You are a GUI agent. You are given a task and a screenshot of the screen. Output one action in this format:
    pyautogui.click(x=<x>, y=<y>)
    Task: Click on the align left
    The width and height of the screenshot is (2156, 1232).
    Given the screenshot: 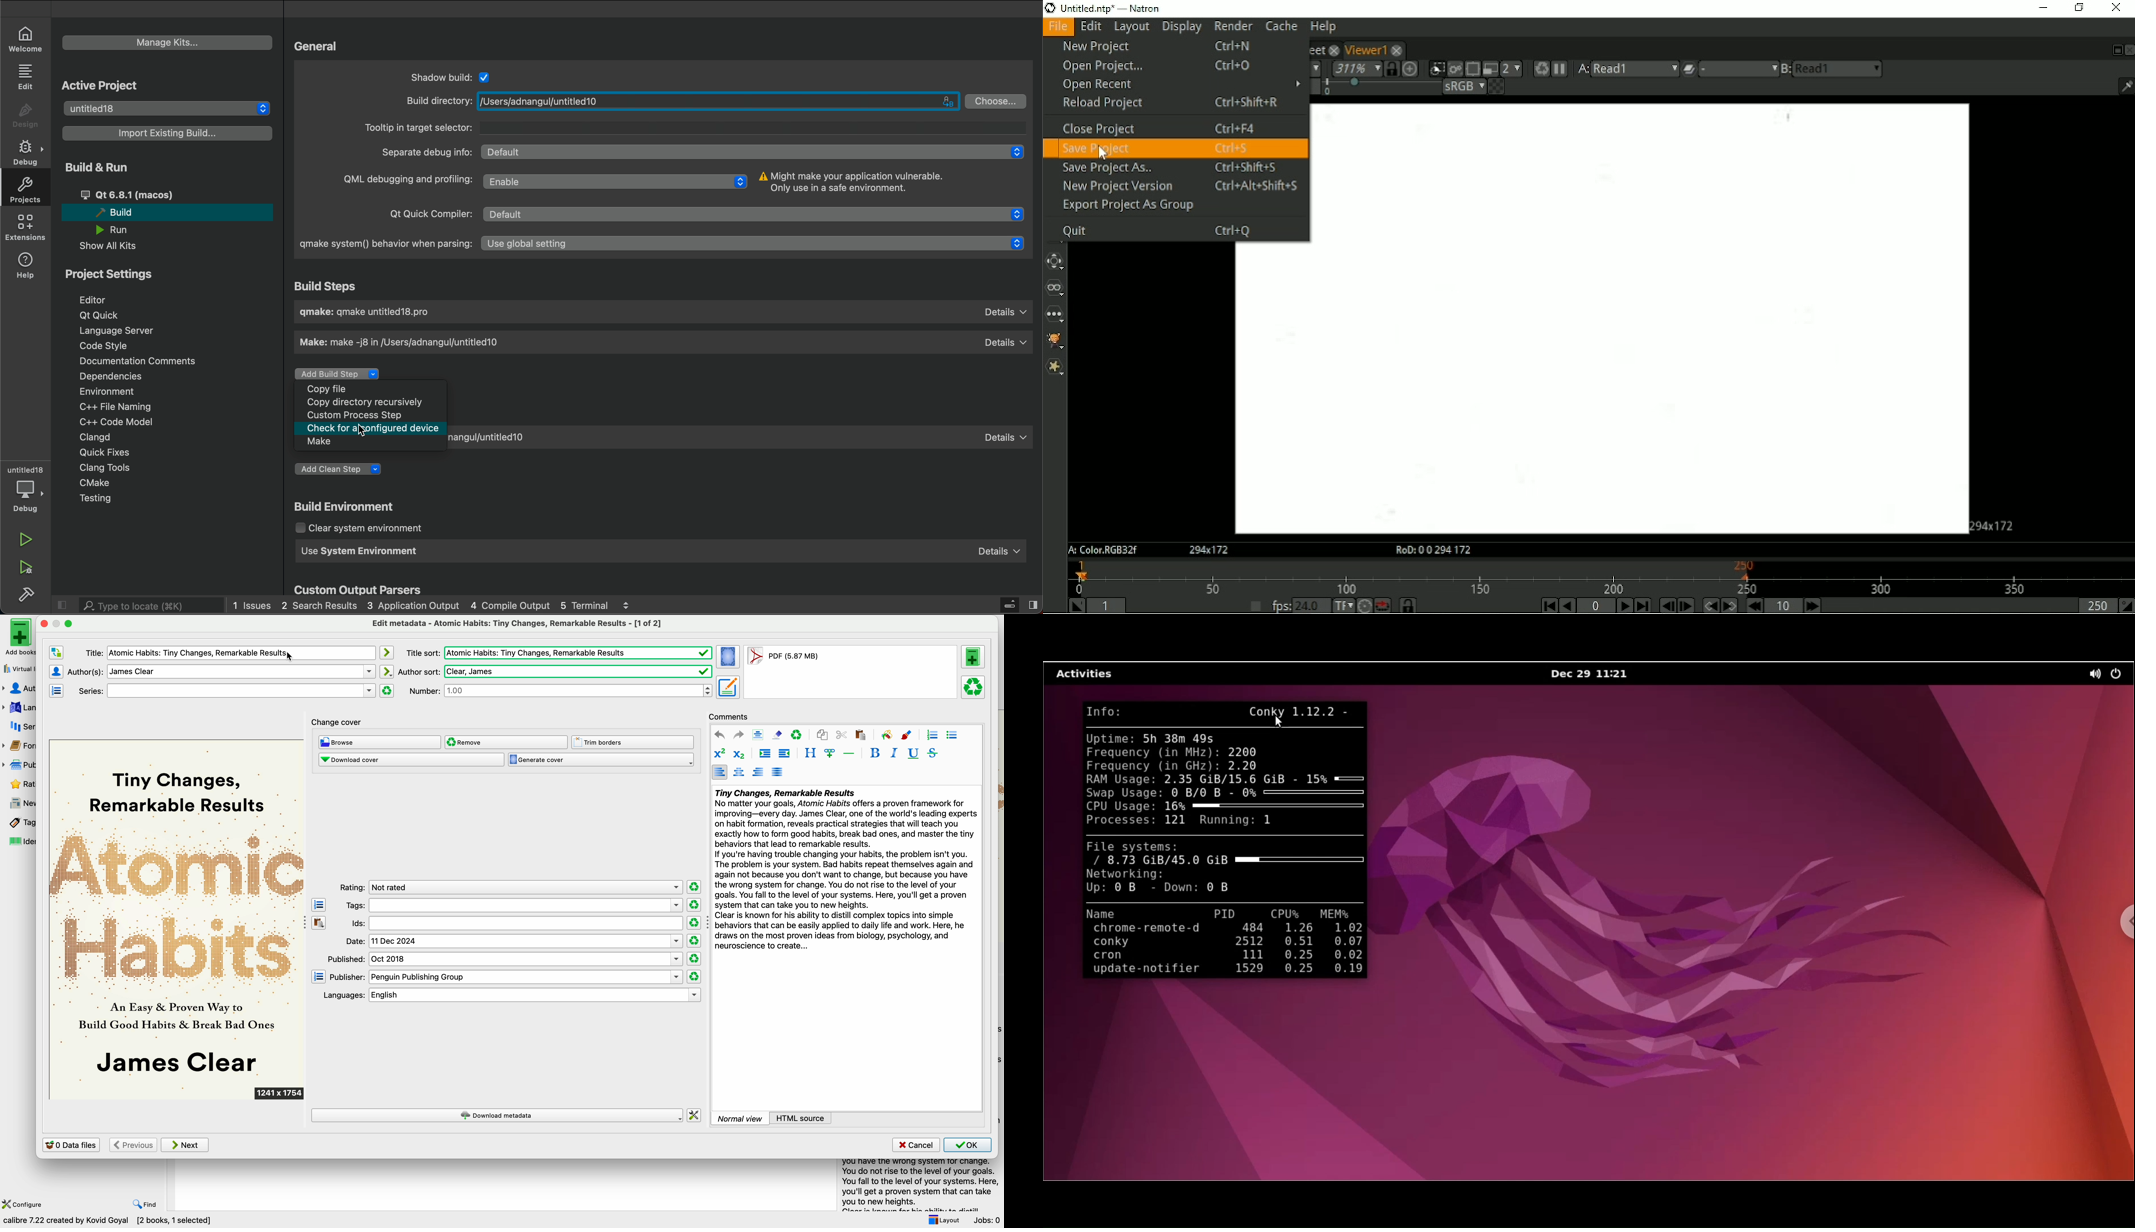 What is the action you would take?
    pyautogui.click(x=720, y=772)
    